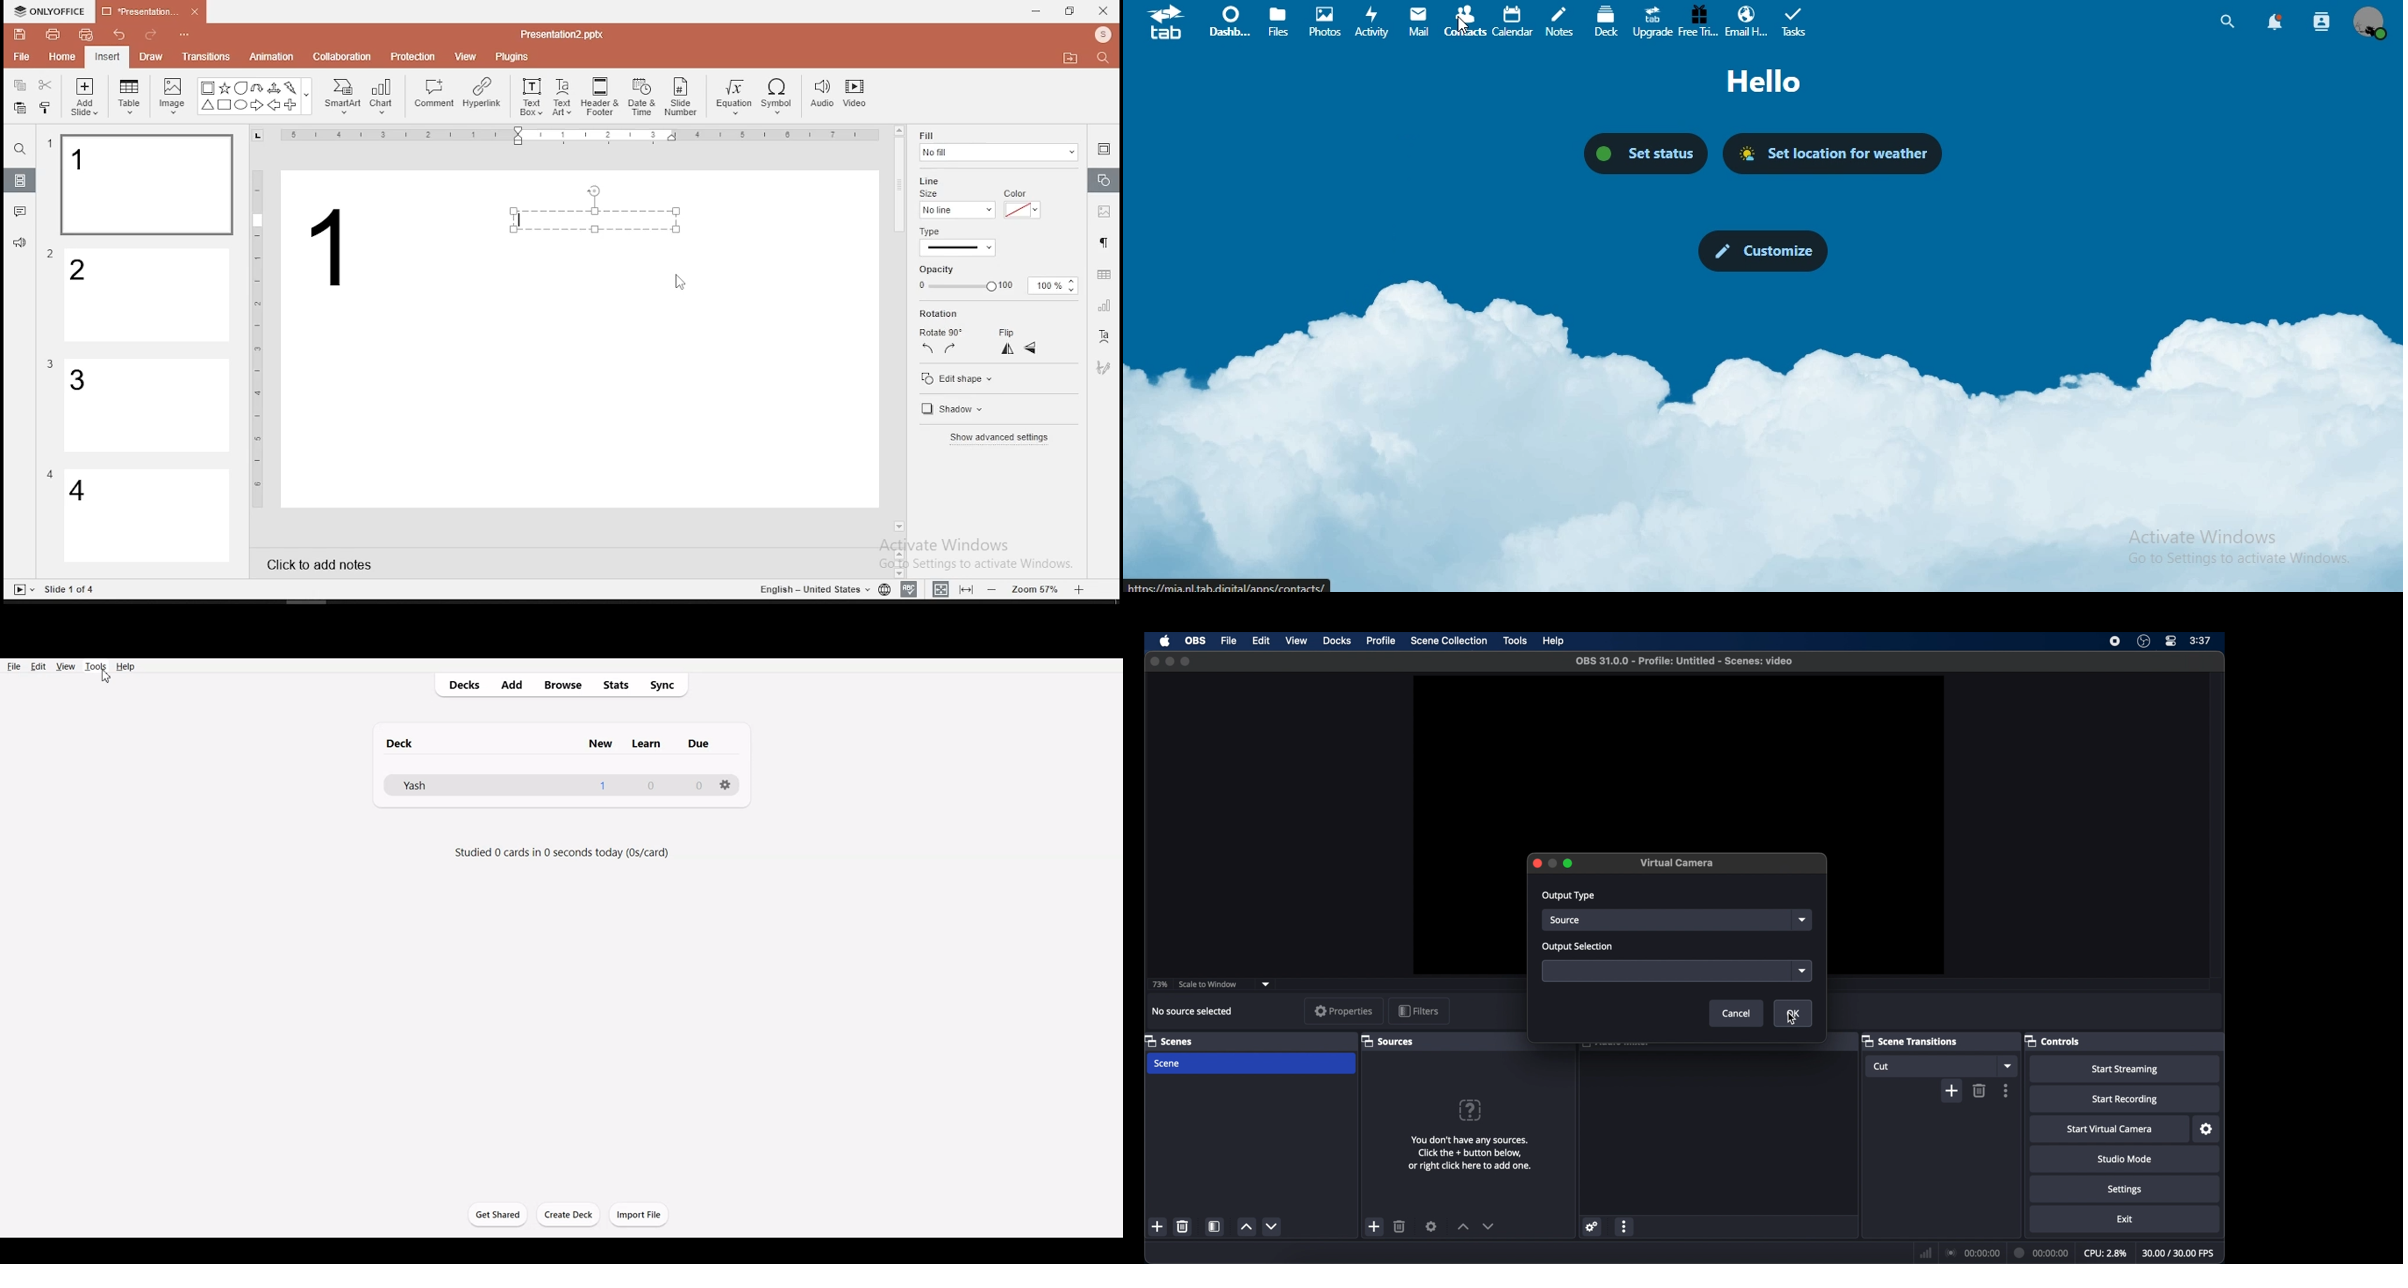  I want to click on Maximize, so click(1569, 864).